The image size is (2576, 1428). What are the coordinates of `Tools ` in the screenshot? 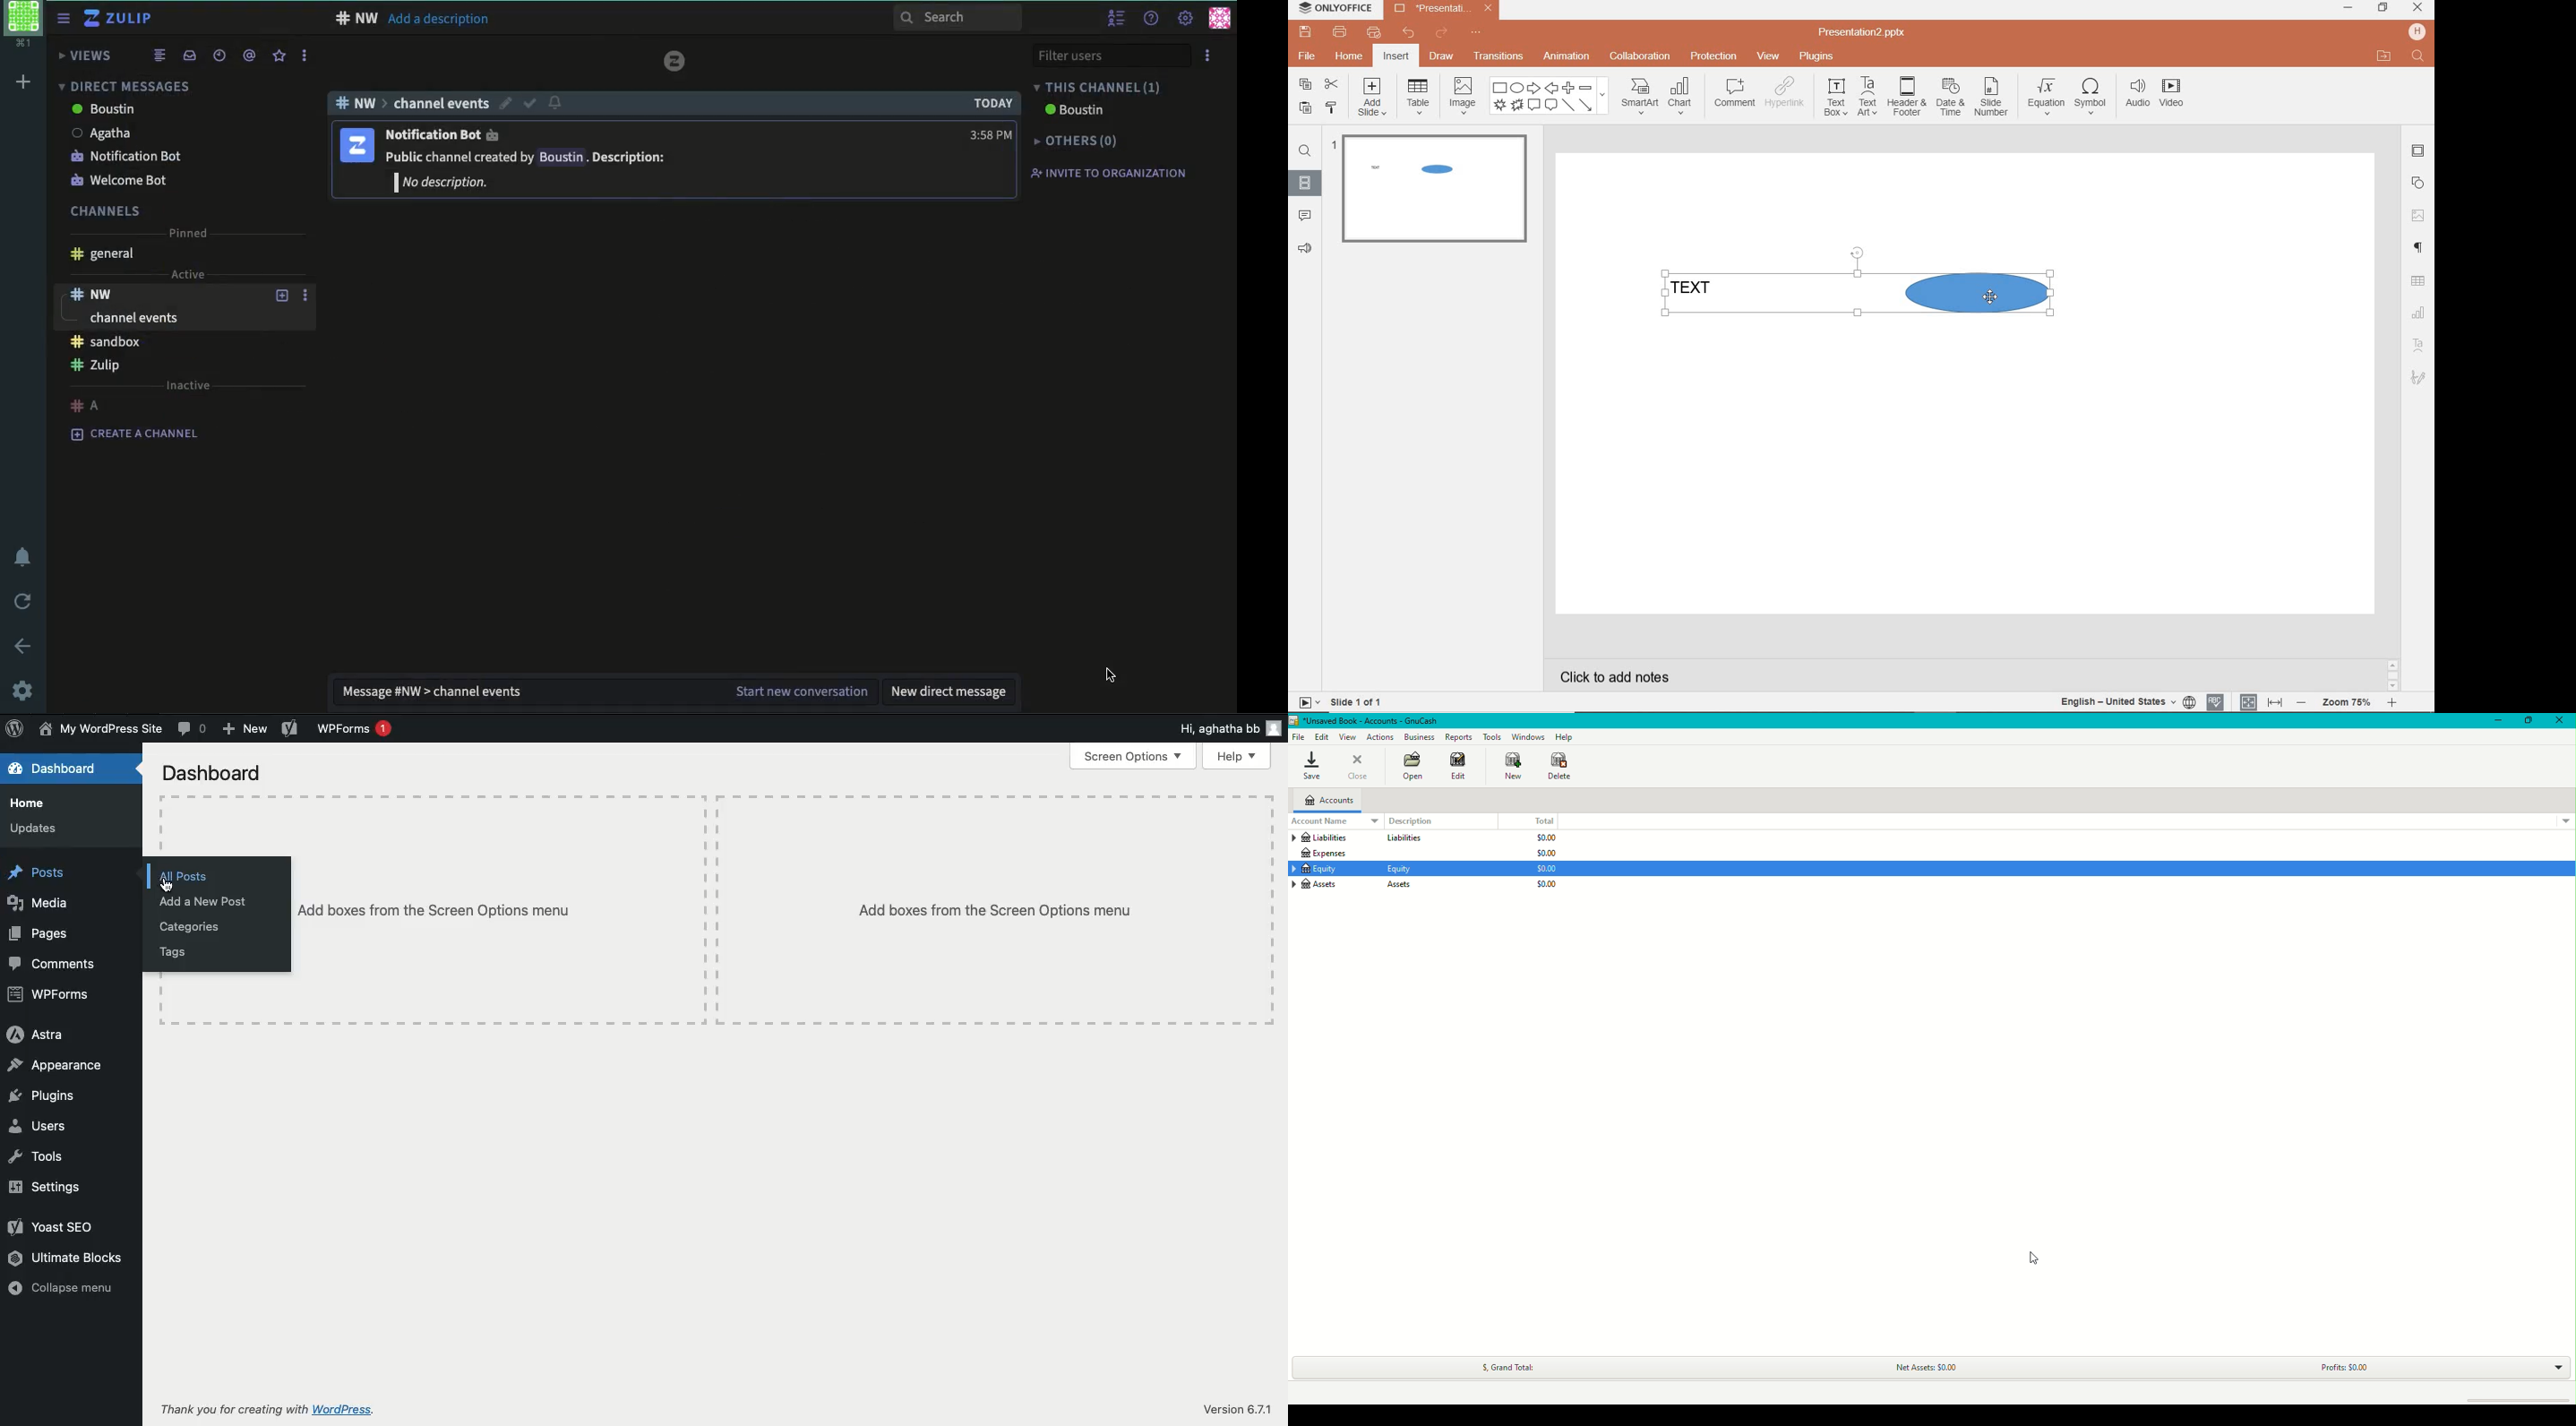 It's located at (38, 1158).